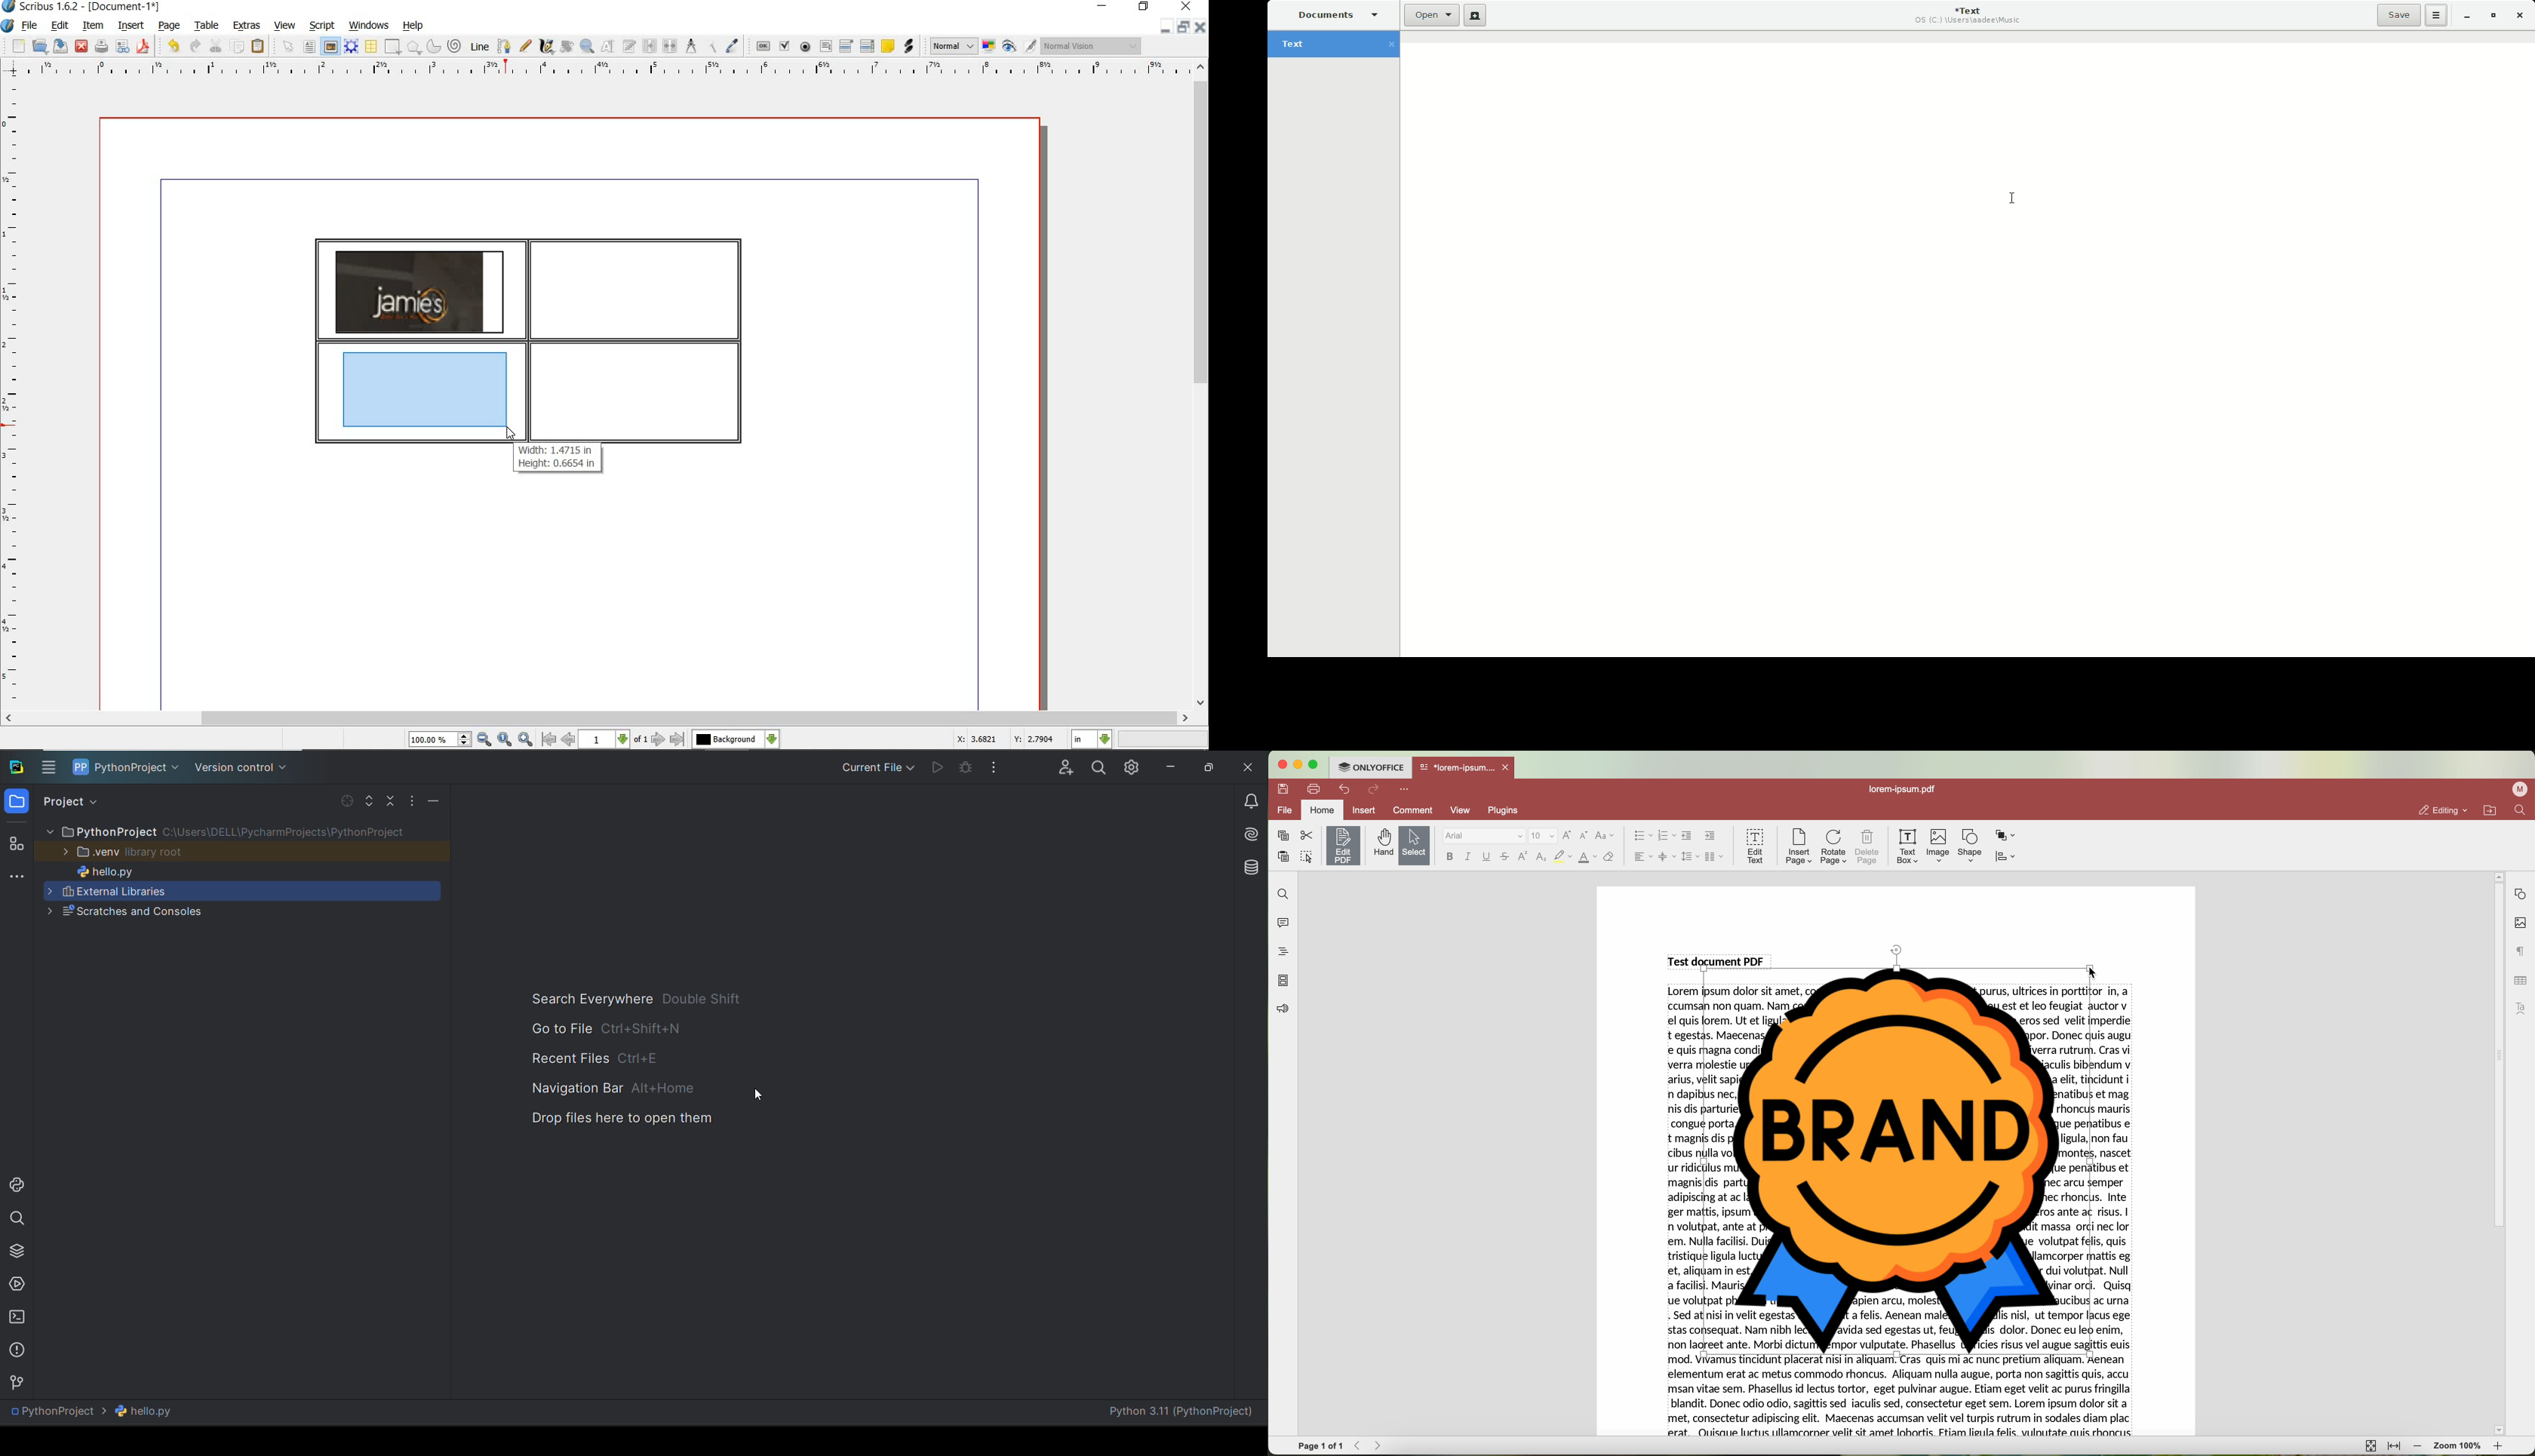  I want to click on paste, so click(258, 46).